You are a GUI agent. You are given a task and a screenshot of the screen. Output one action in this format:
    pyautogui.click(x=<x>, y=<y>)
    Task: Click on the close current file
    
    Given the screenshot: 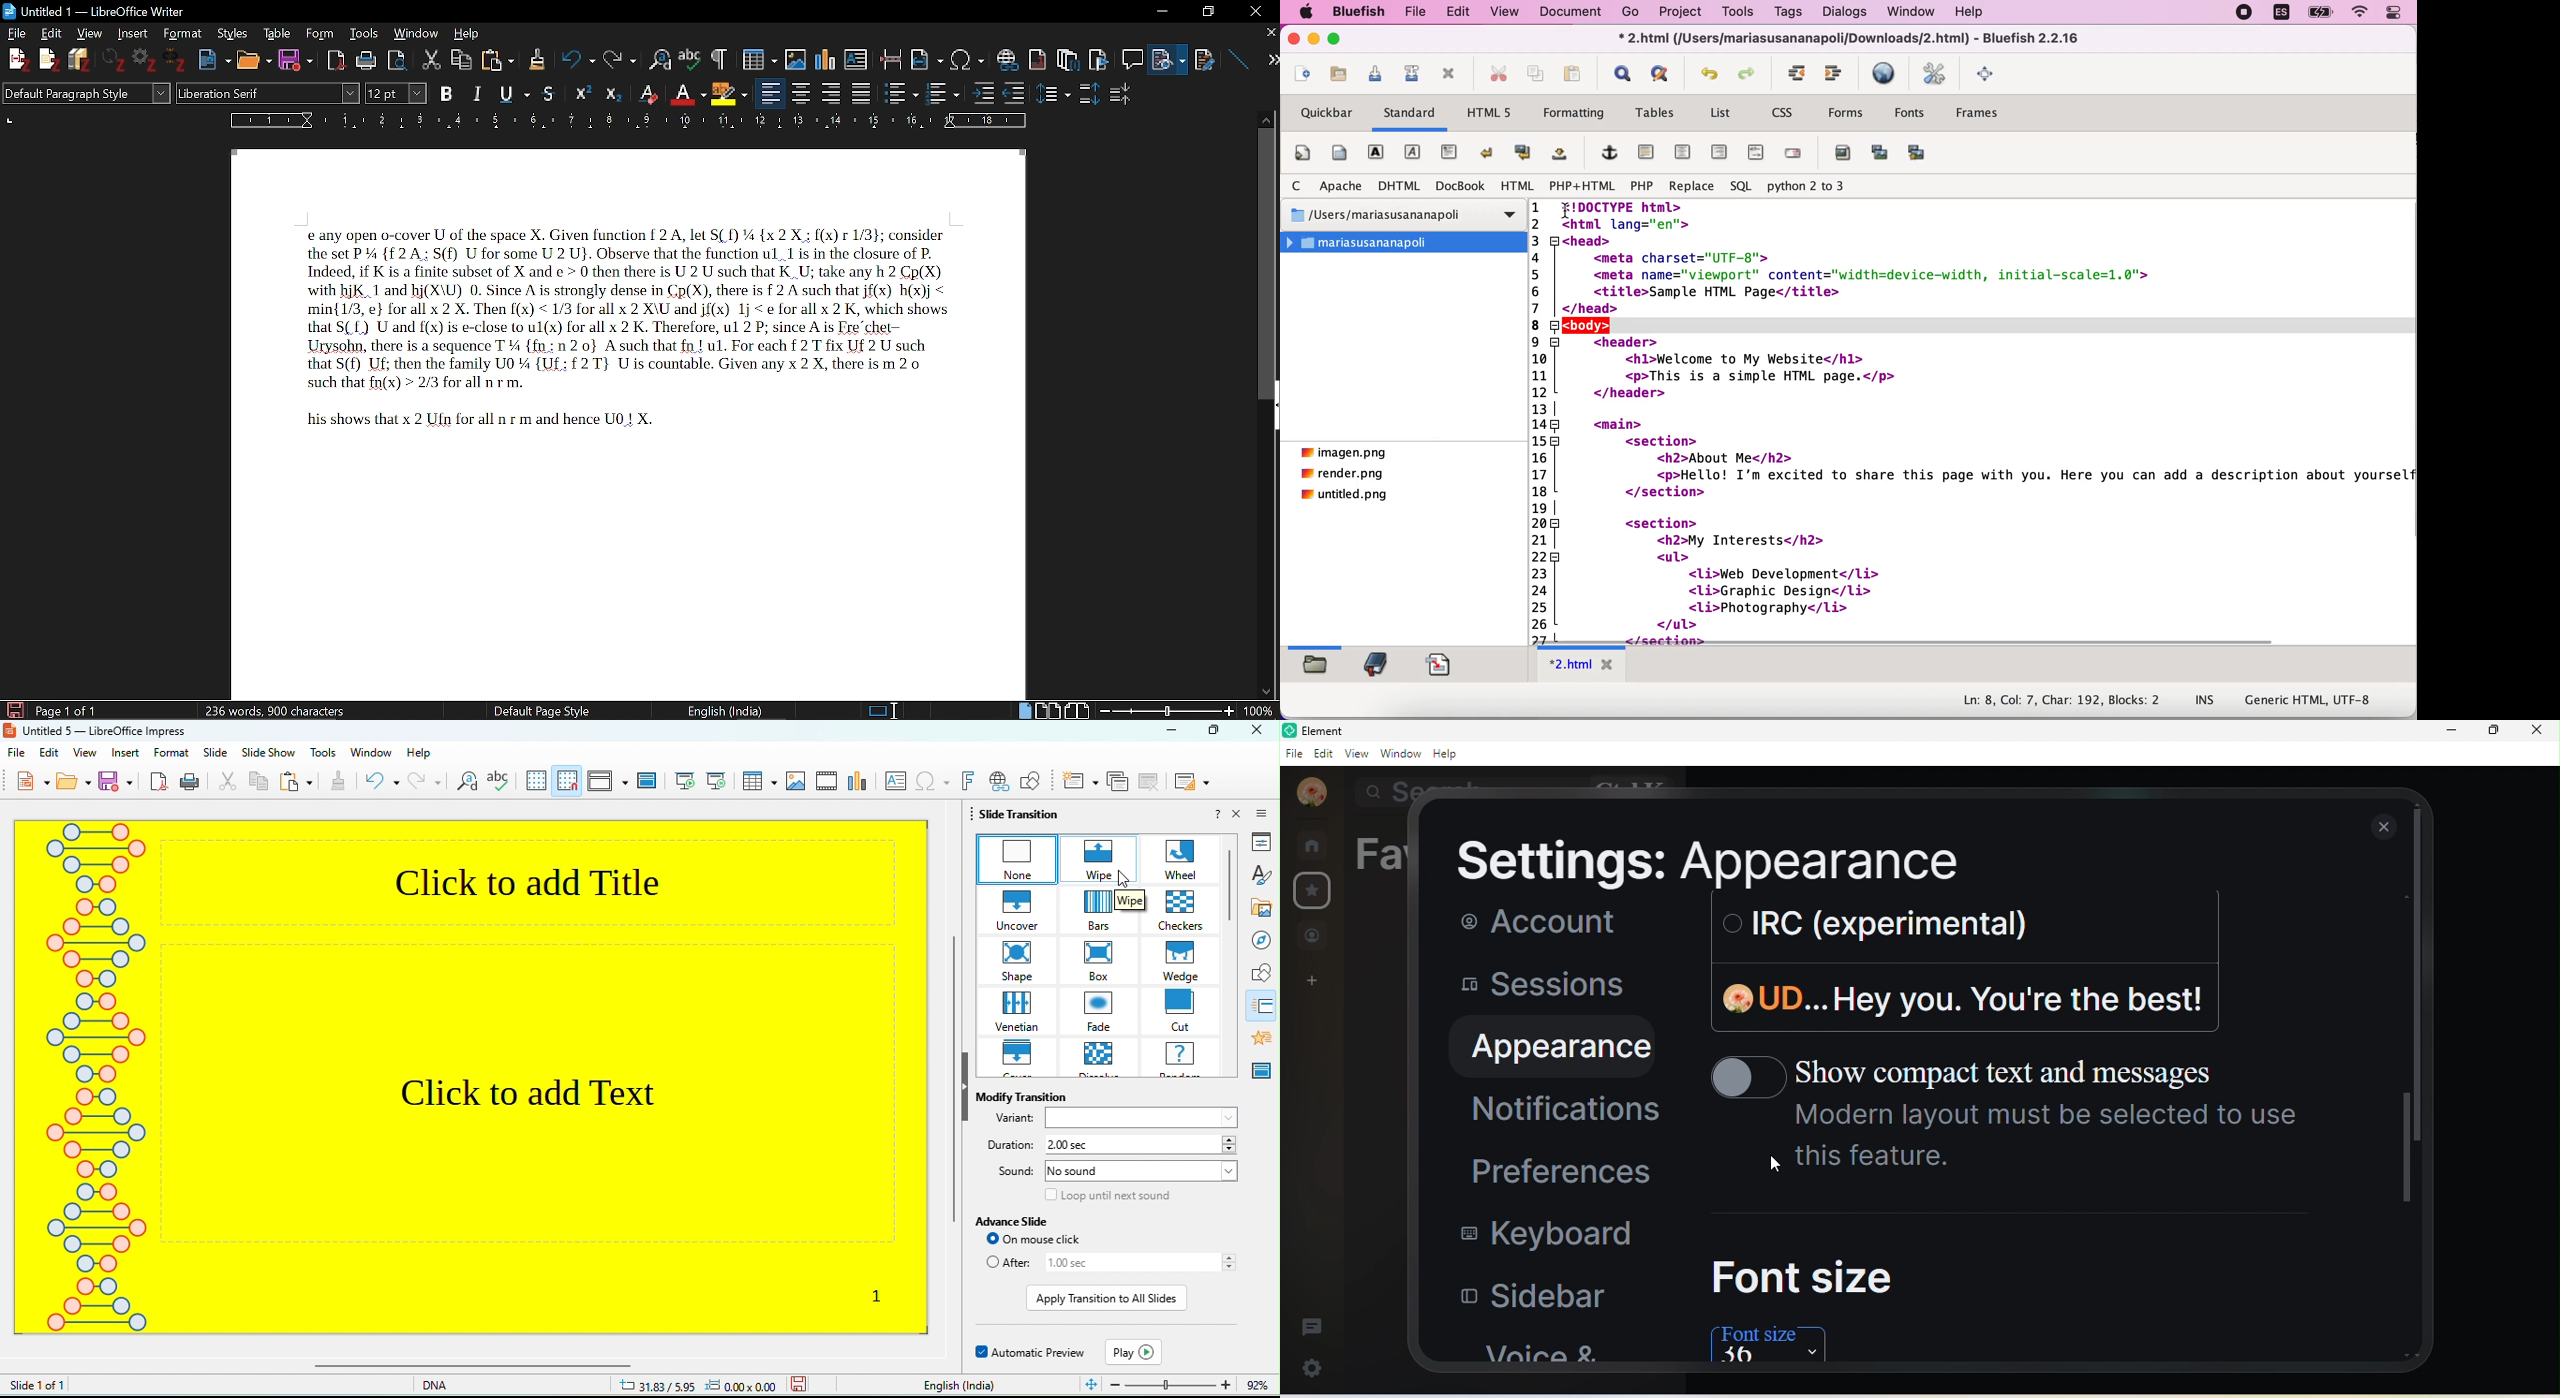 What is the action you would take?
    pyautogui.click(x=1449, y=75)
    